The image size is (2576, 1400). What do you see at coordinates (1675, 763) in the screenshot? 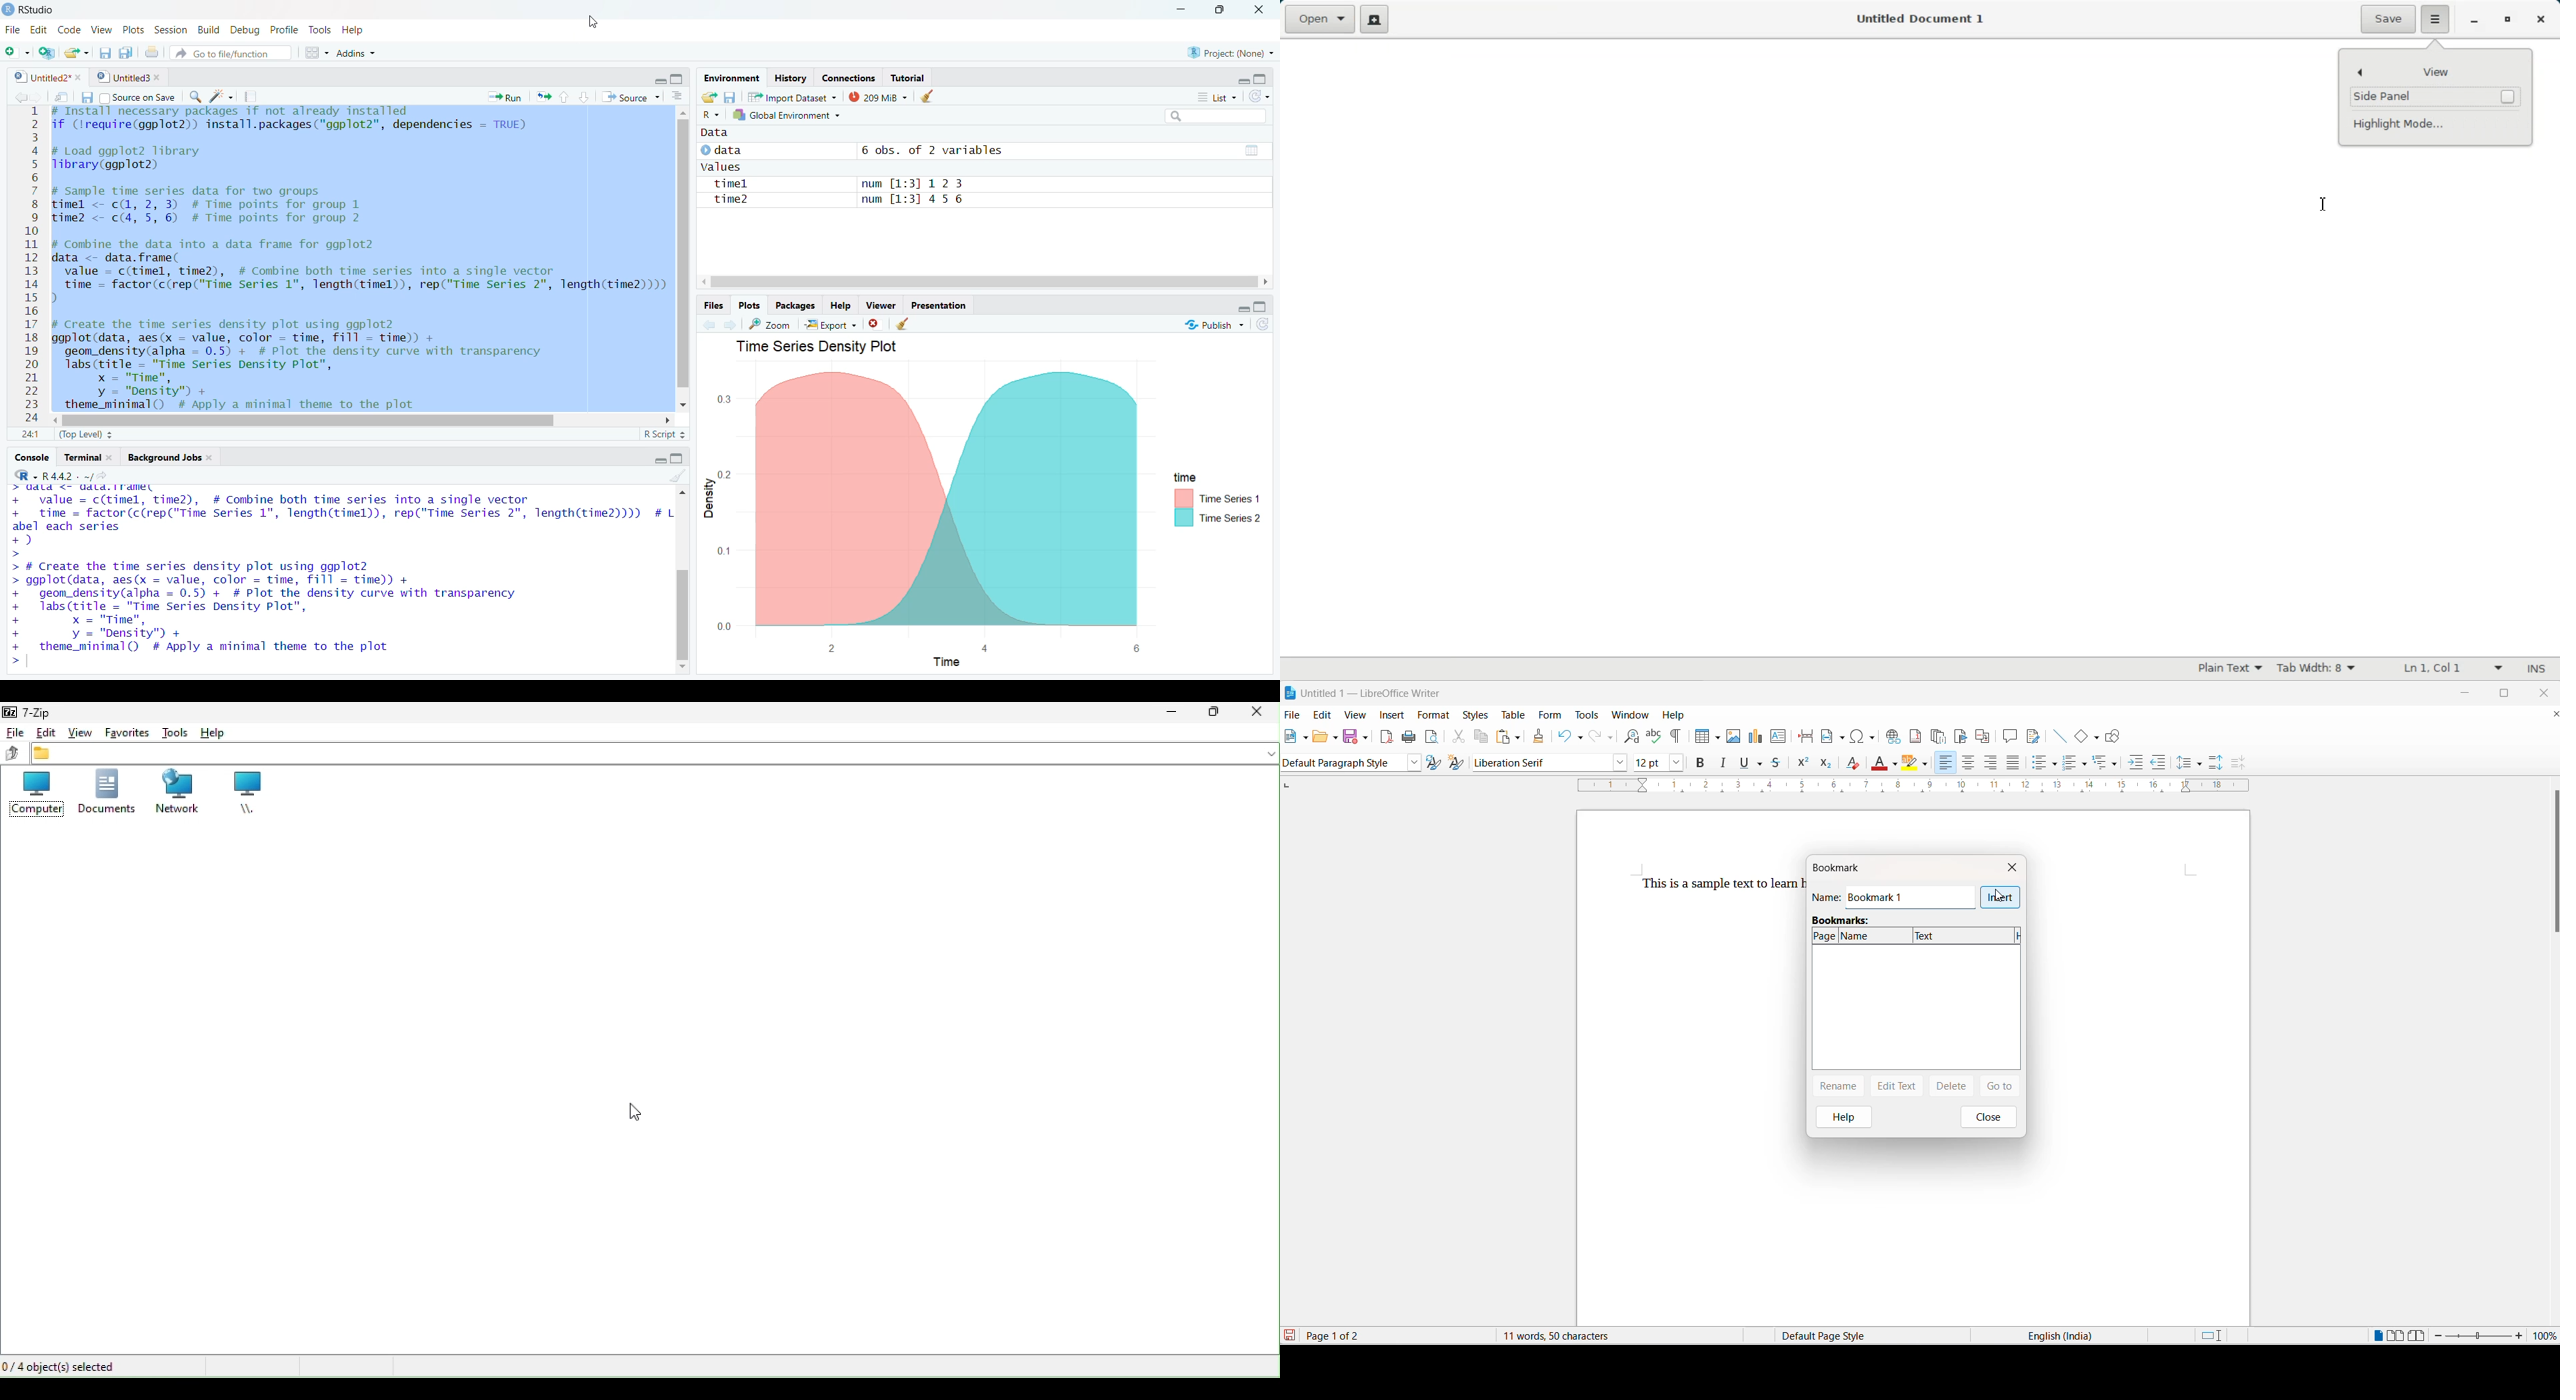
I see `font size options` at bounding box center [1675, 763].